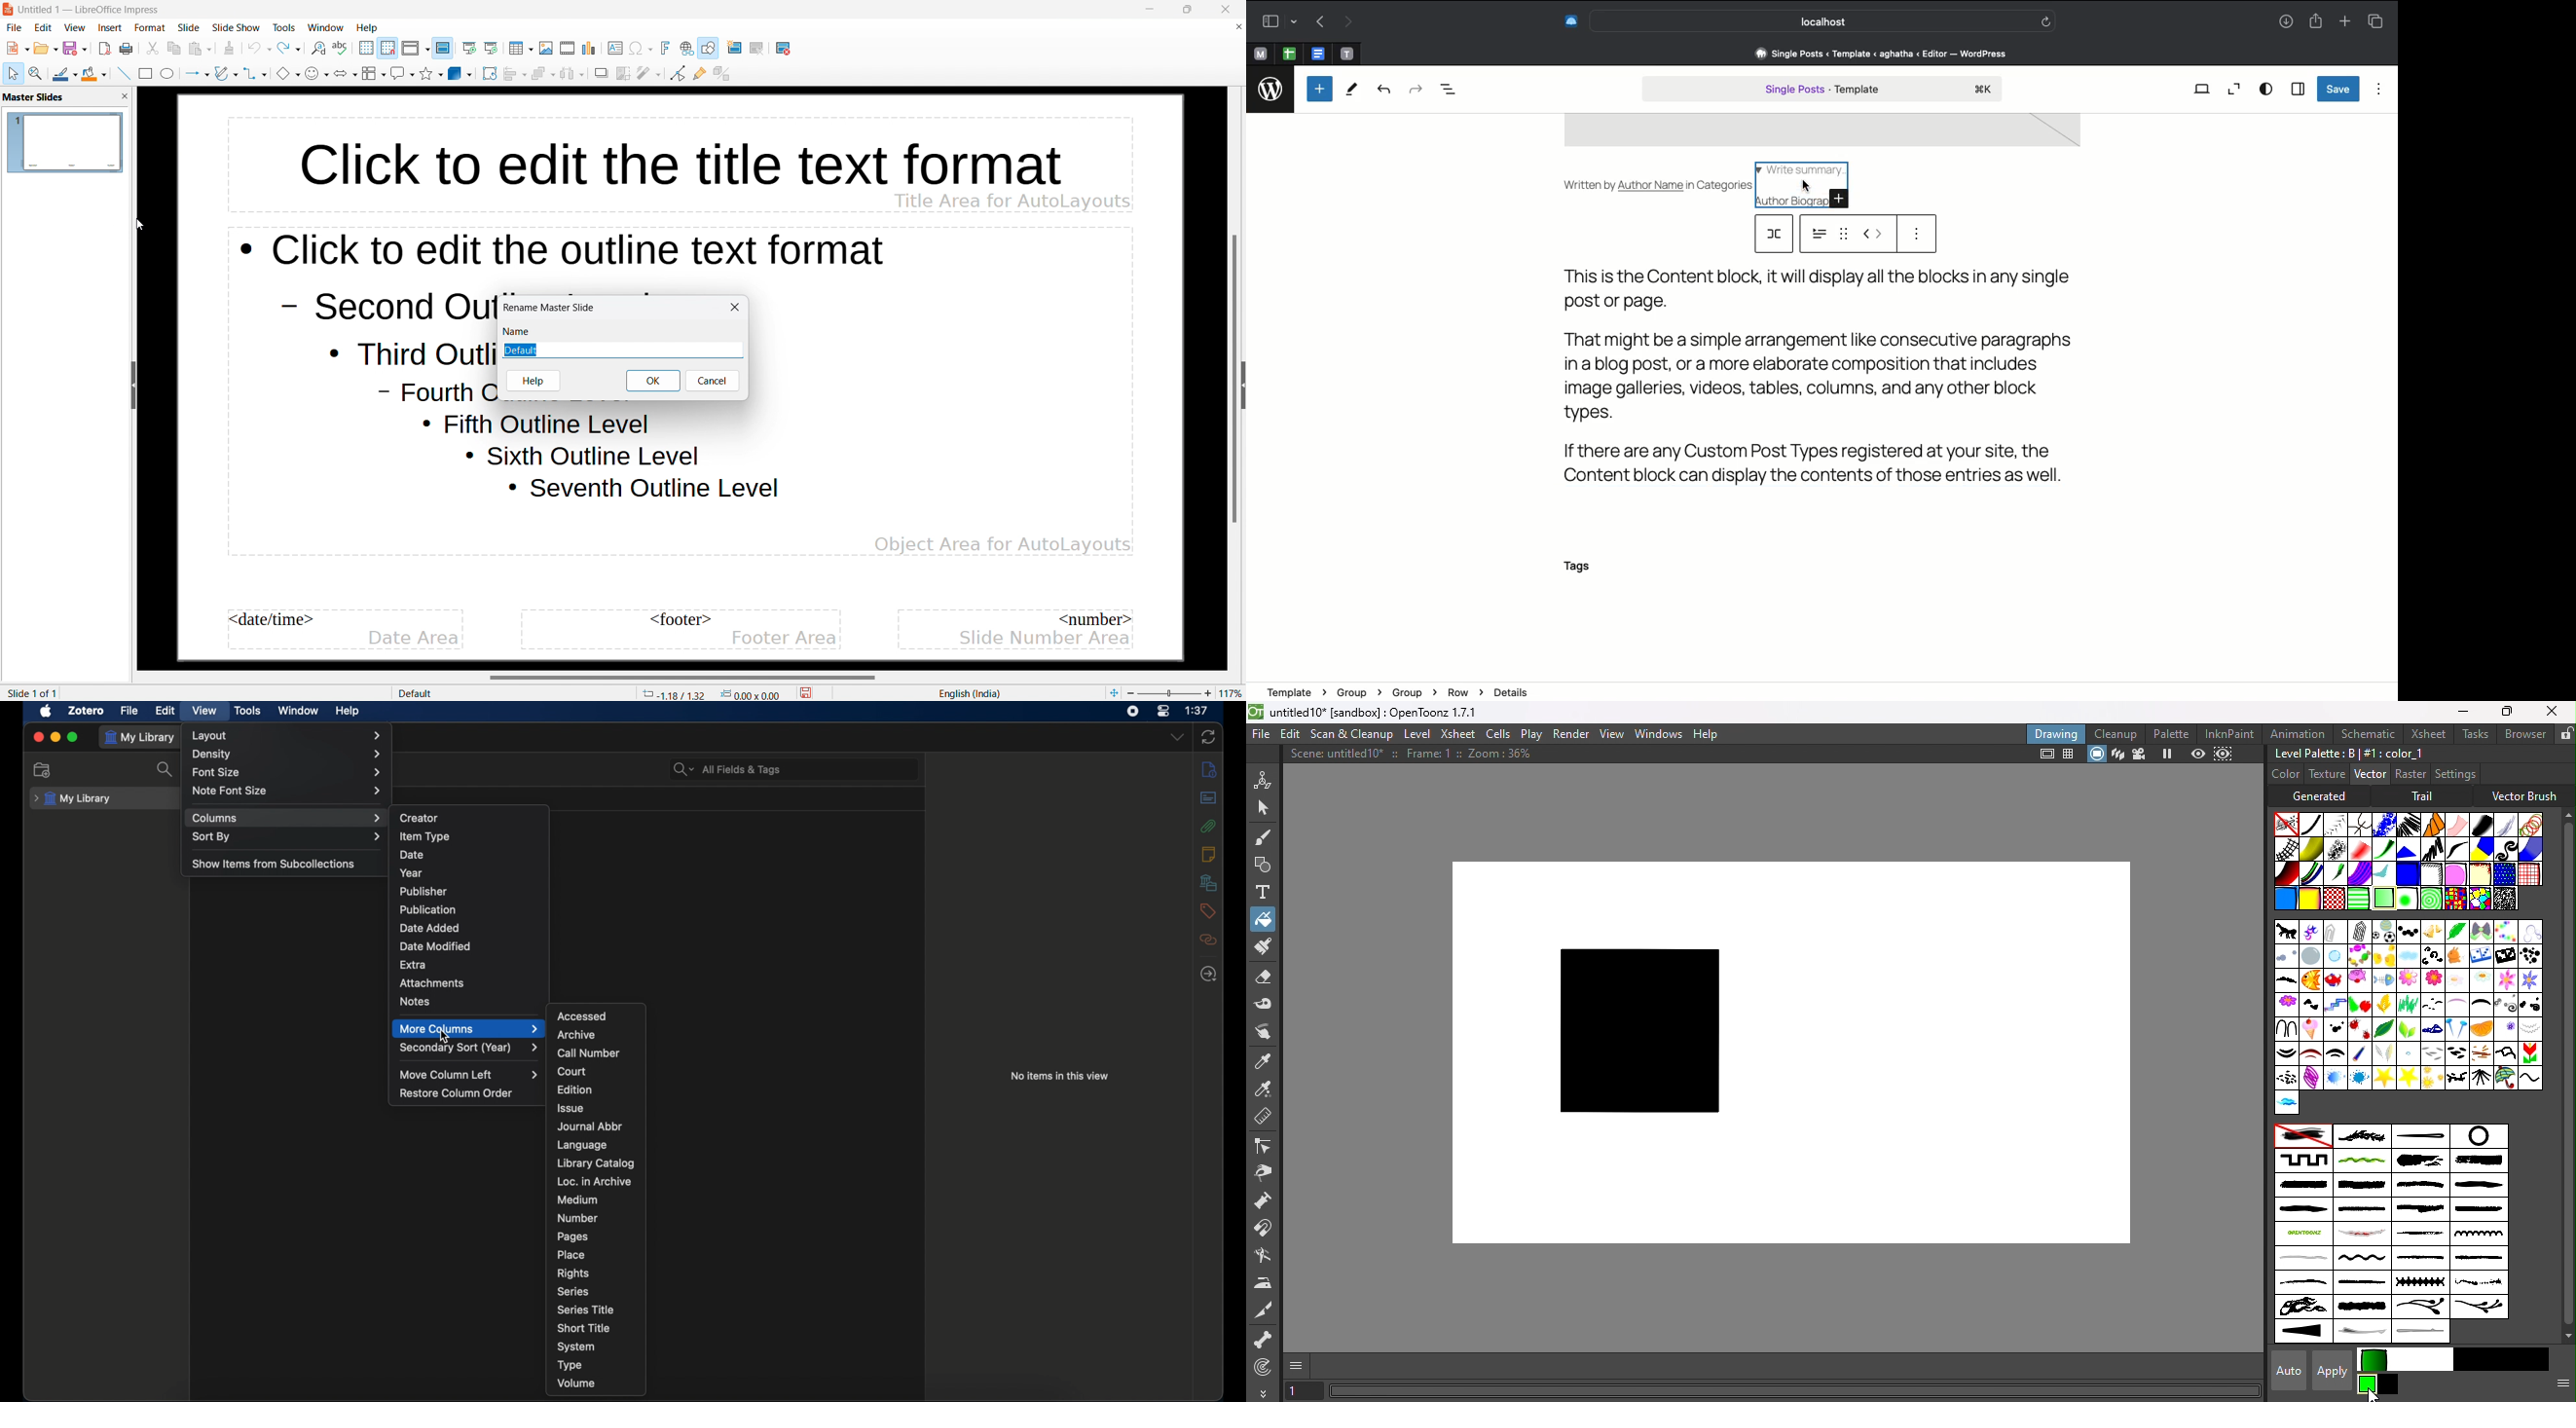 This screenshot has height=1428, width=2576. I want to click on GUI show/hide, so click(1298, 1366).